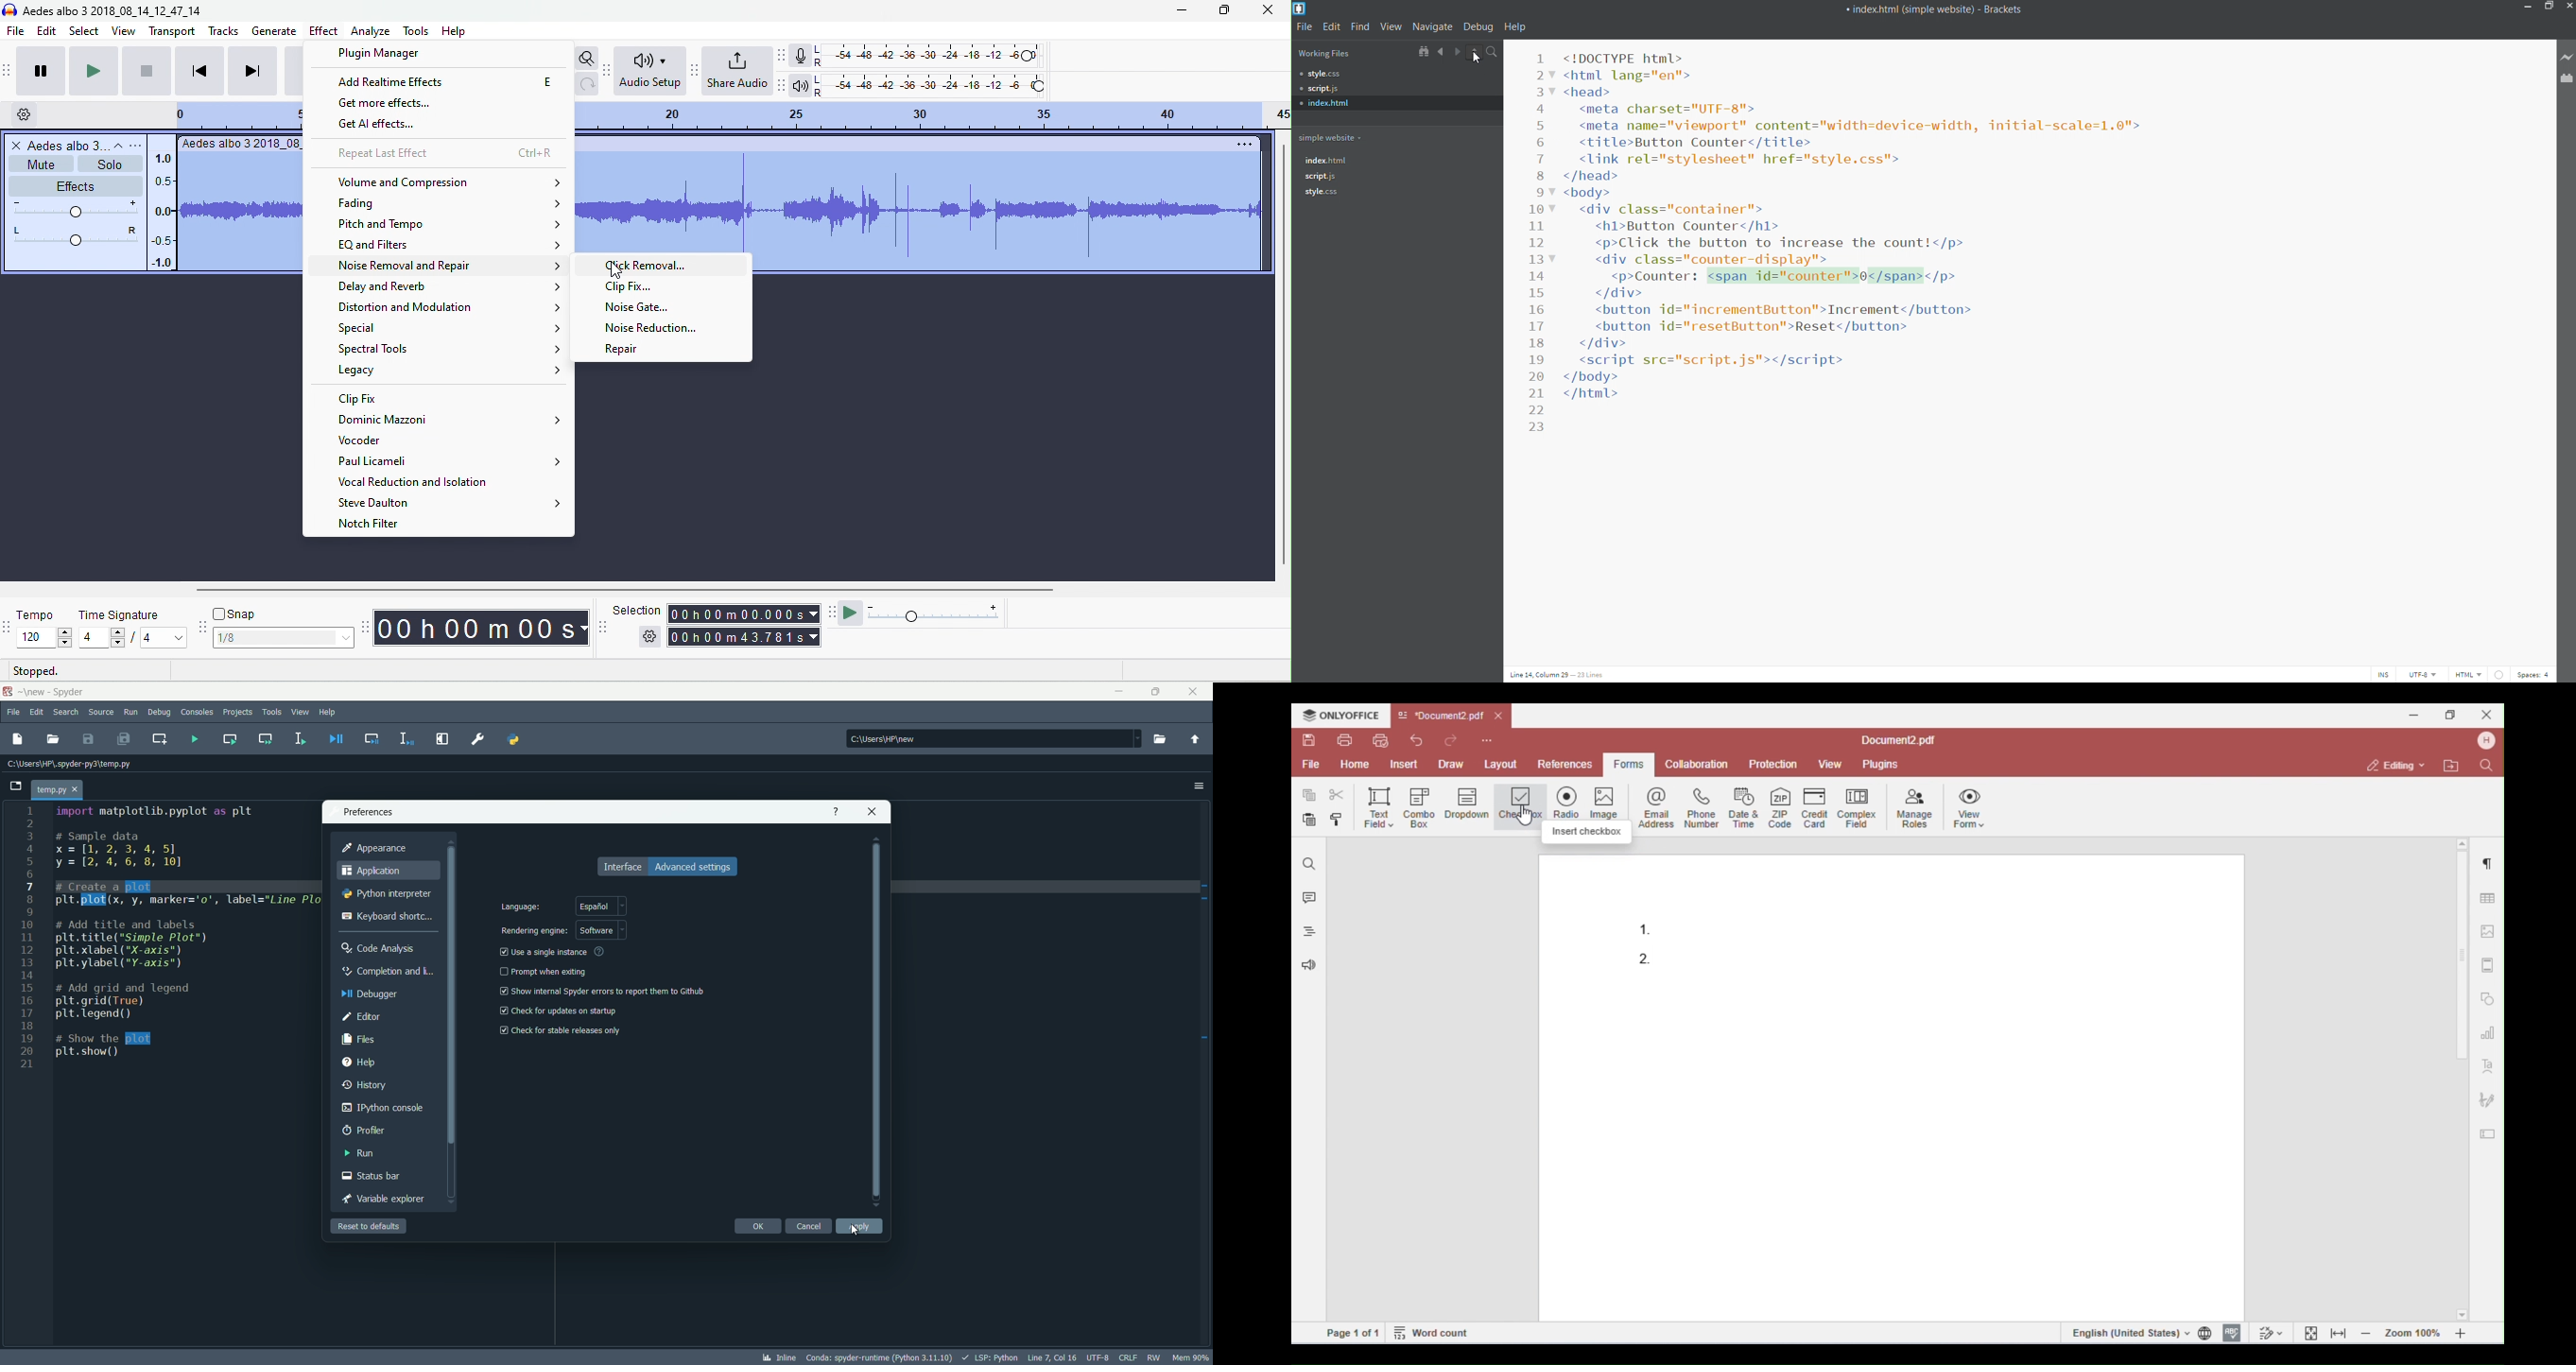 This screenshot has height=1372, width=2576. Describe the element at coordinates (501, 952) in the screenshot. I see `checkbox` at that location.